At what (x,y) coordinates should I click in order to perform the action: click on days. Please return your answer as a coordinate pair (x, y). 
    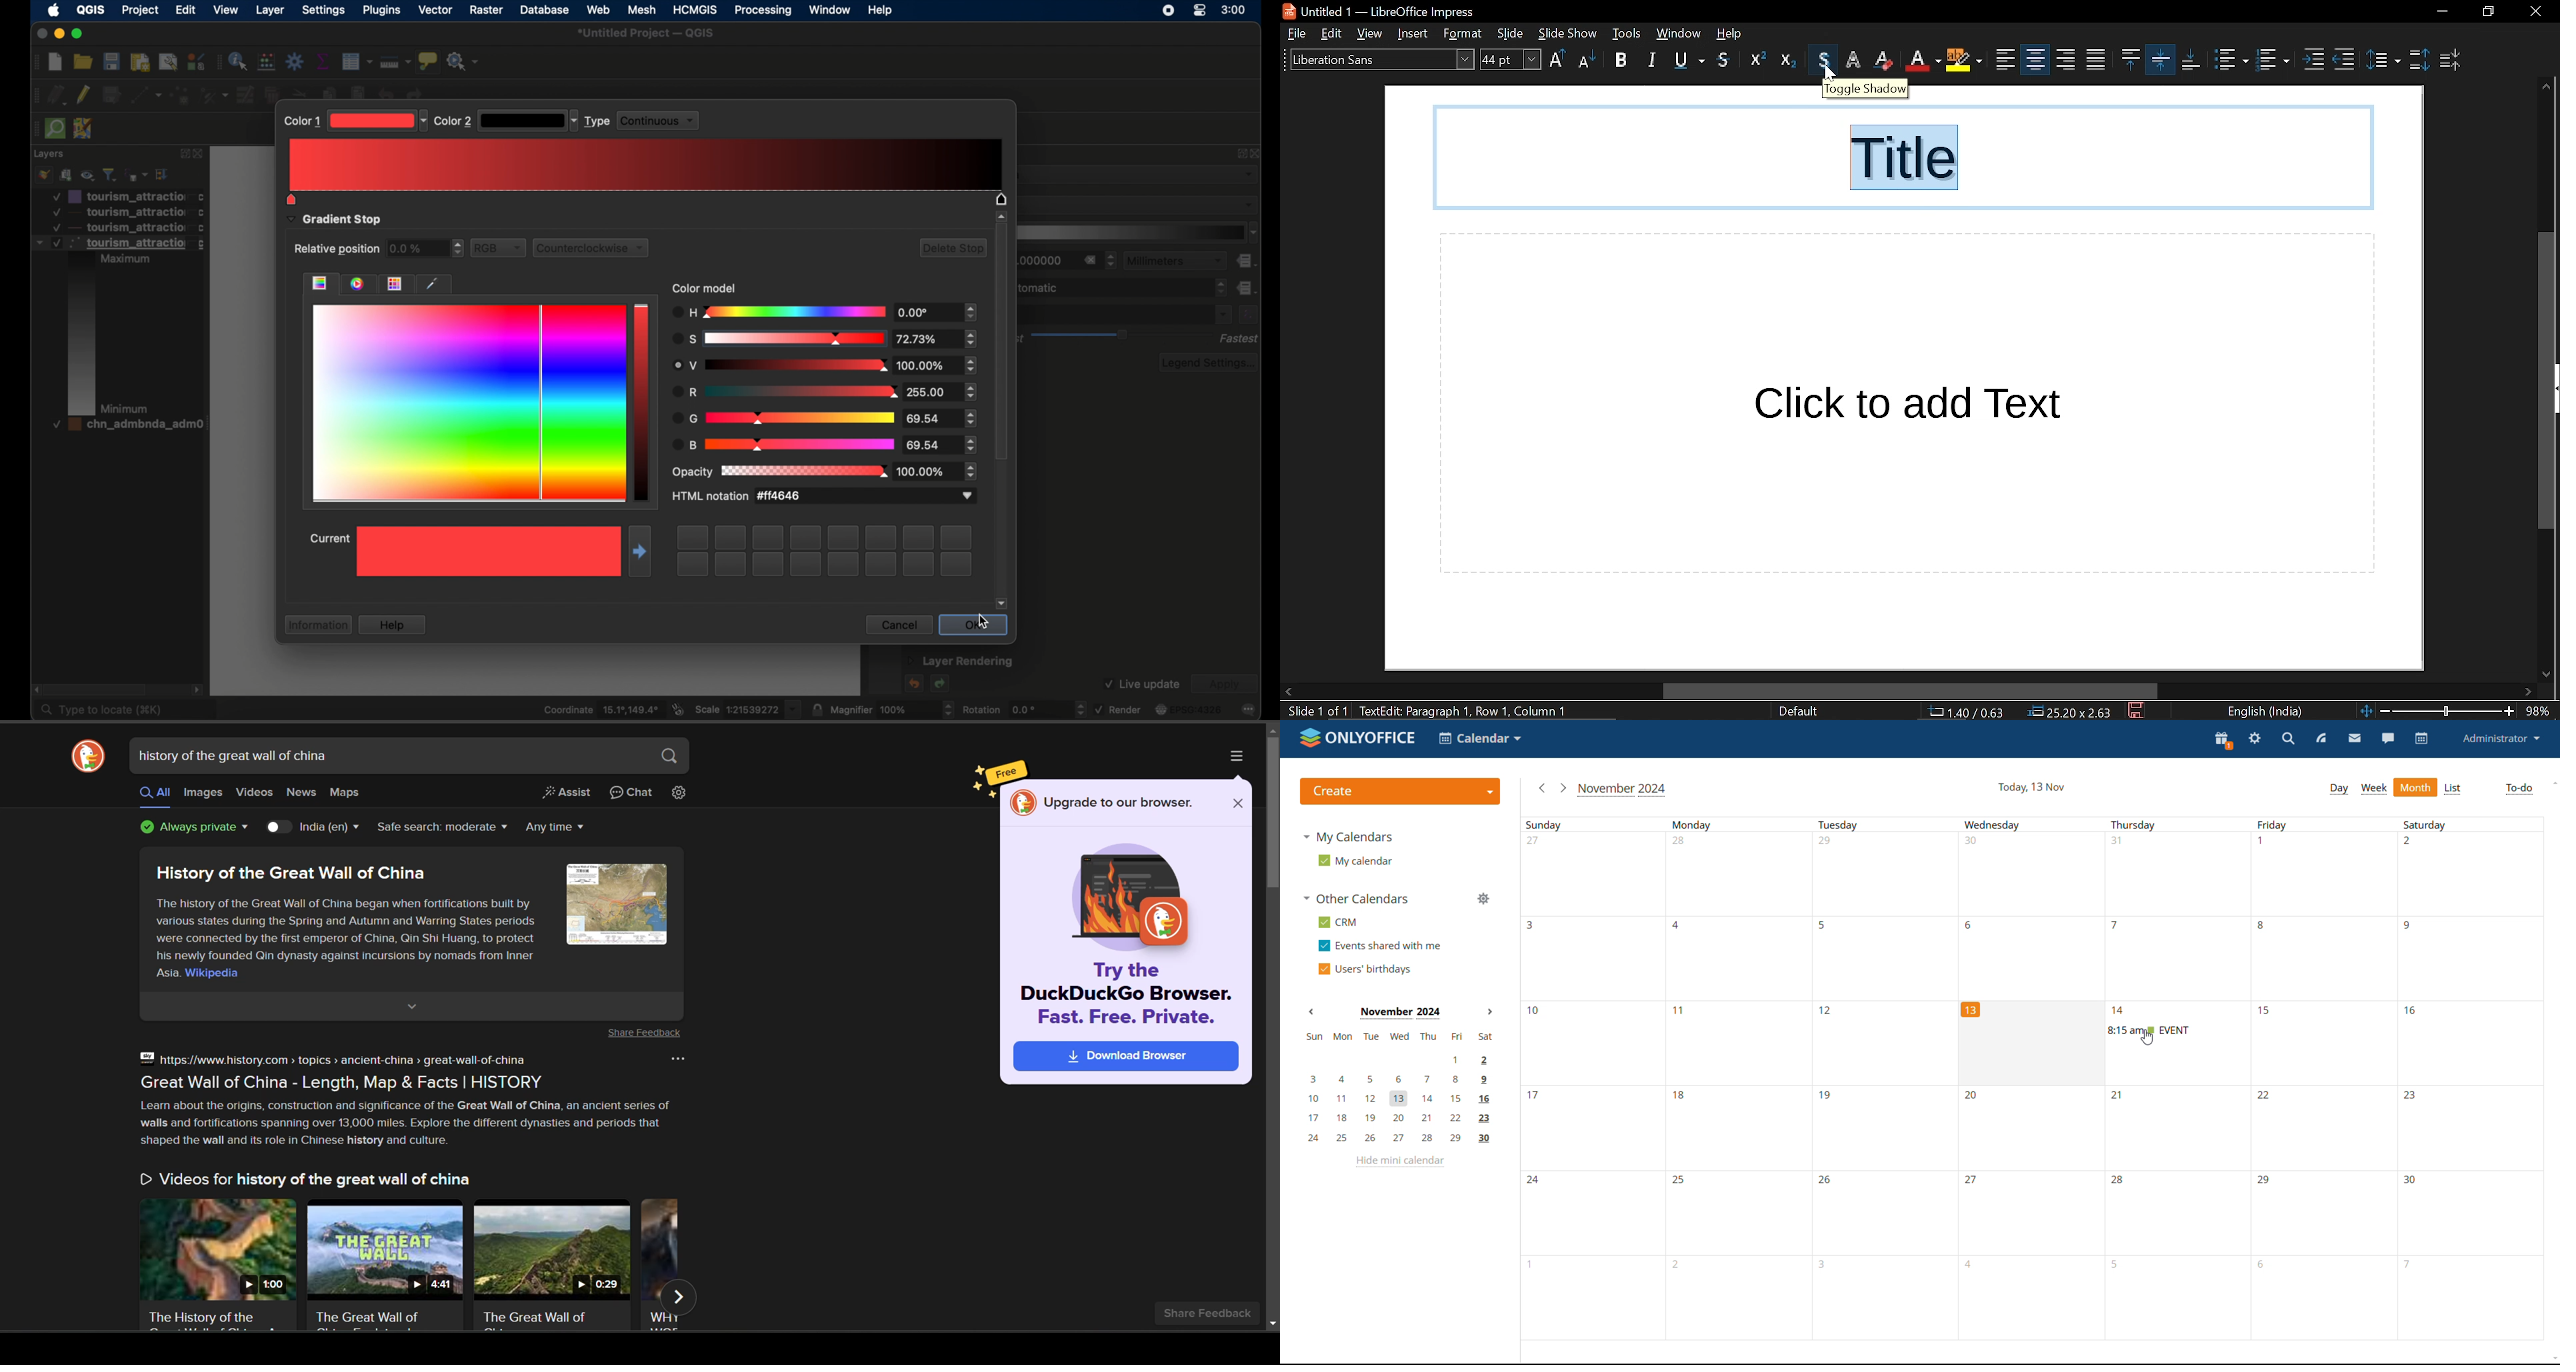
    Looking at the image, I should click on (2003, 824).